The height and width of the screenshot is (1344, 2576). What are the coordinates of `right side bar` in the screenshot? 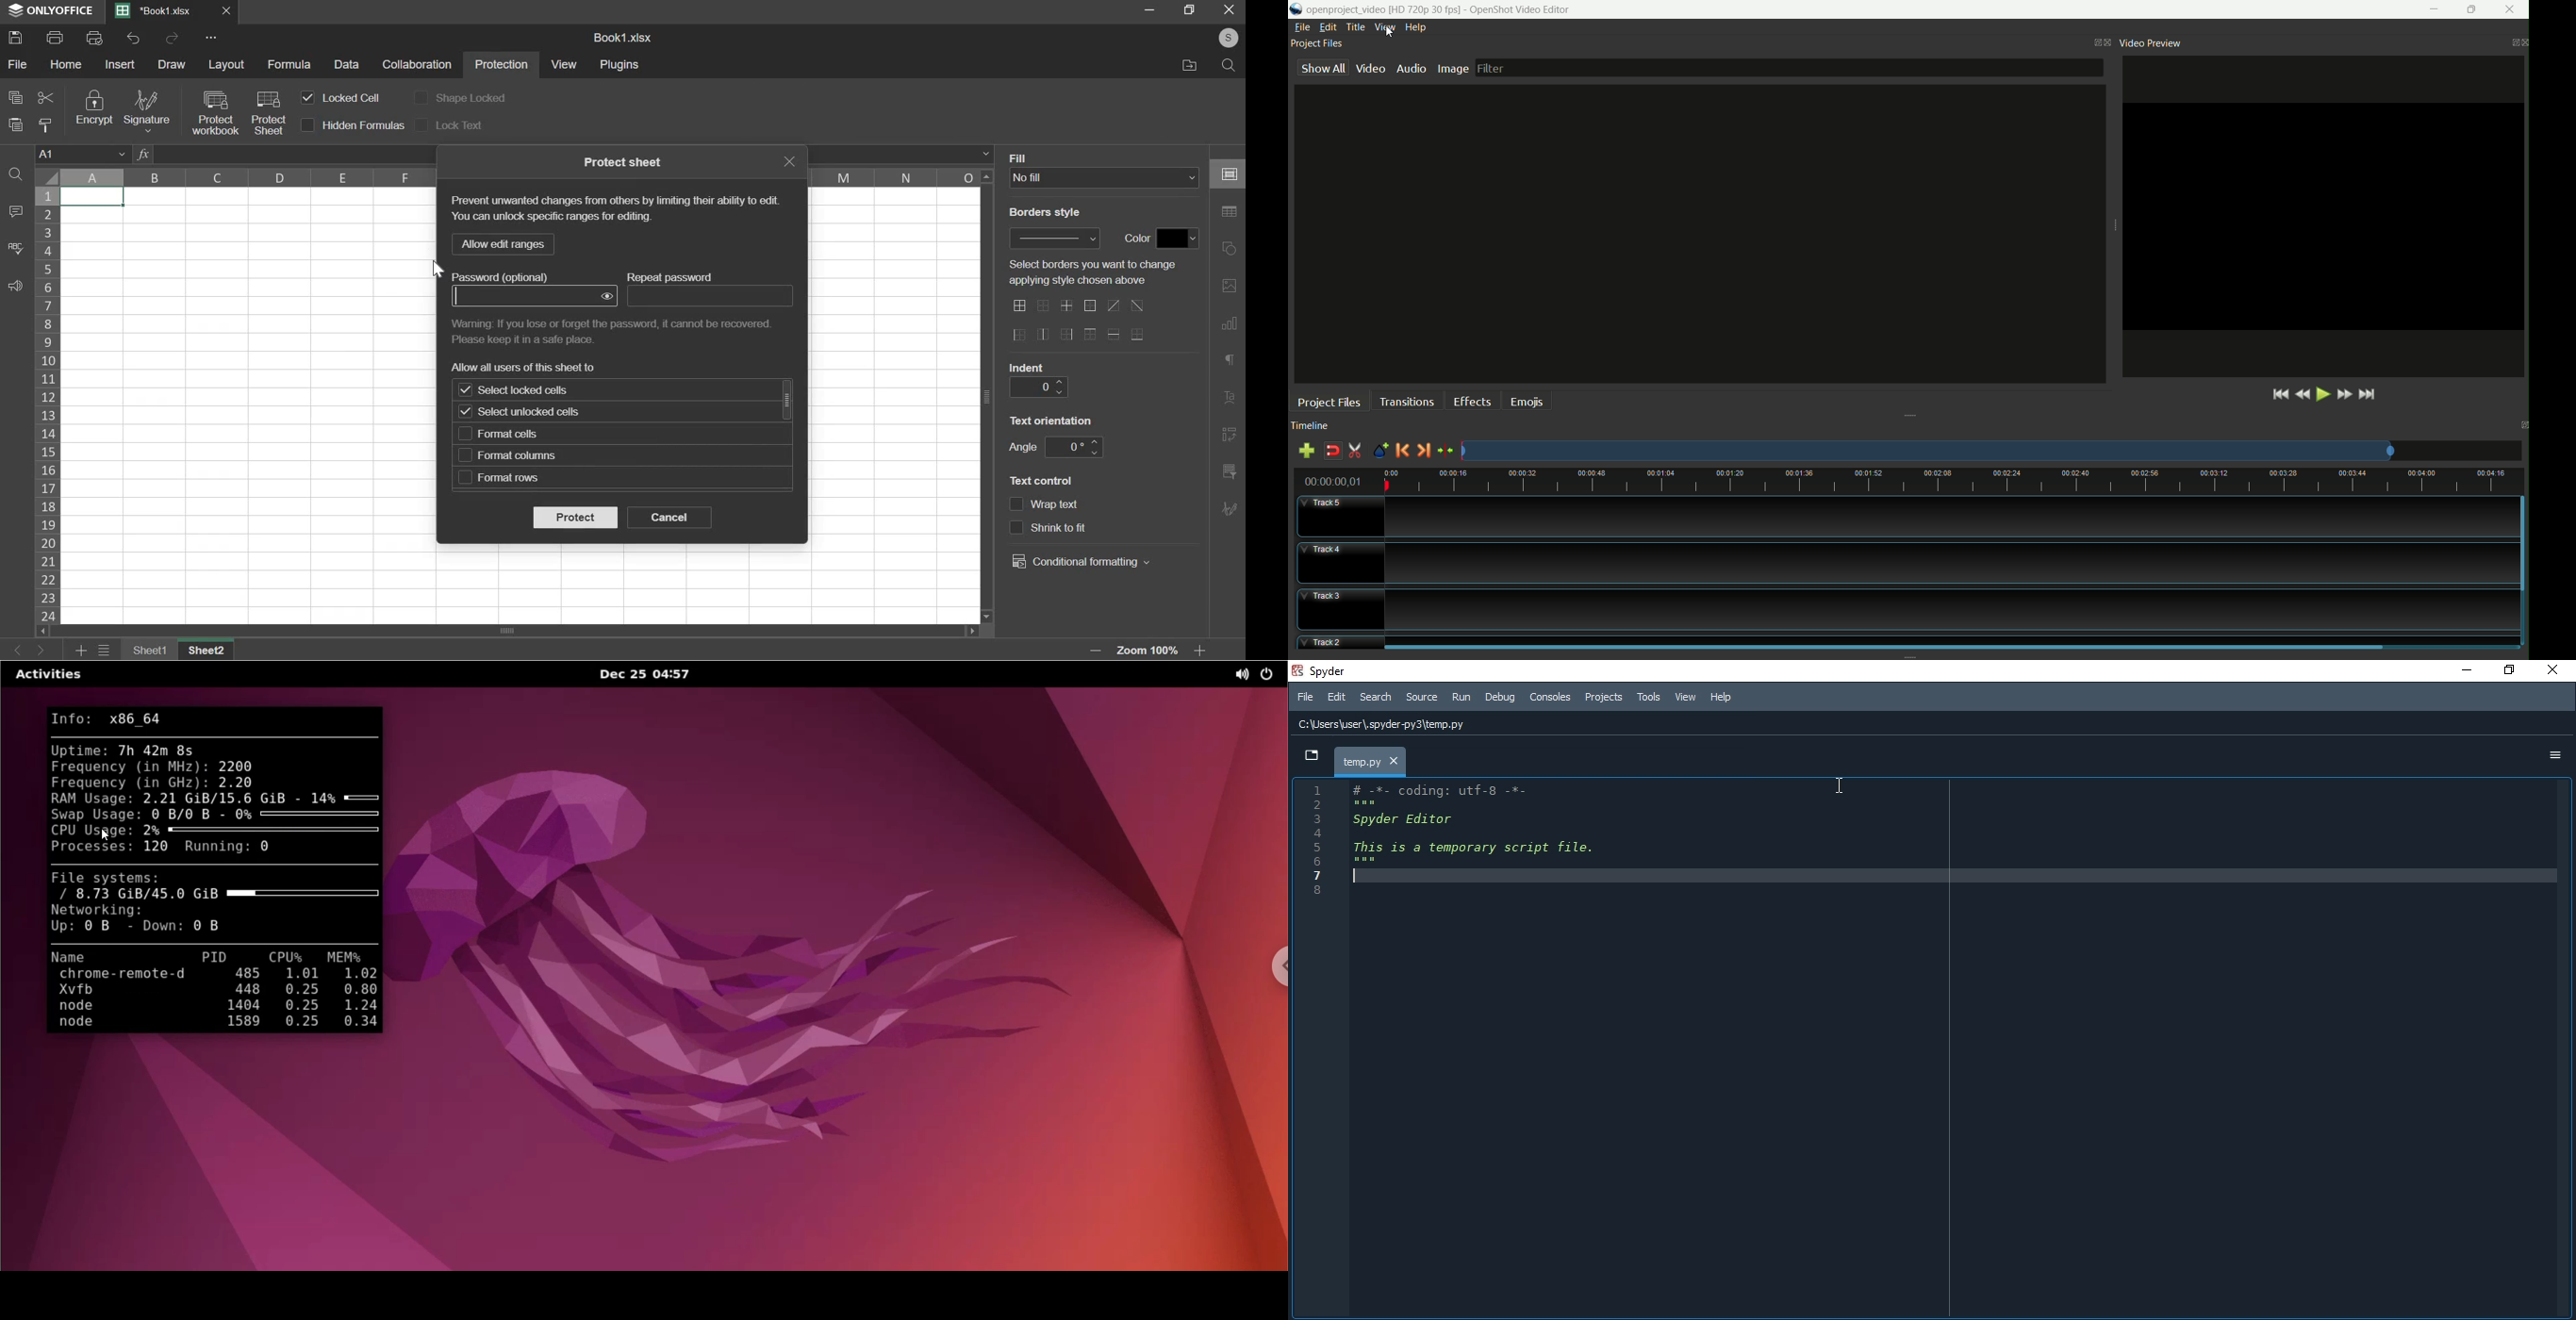 It's located at (1229, 248).